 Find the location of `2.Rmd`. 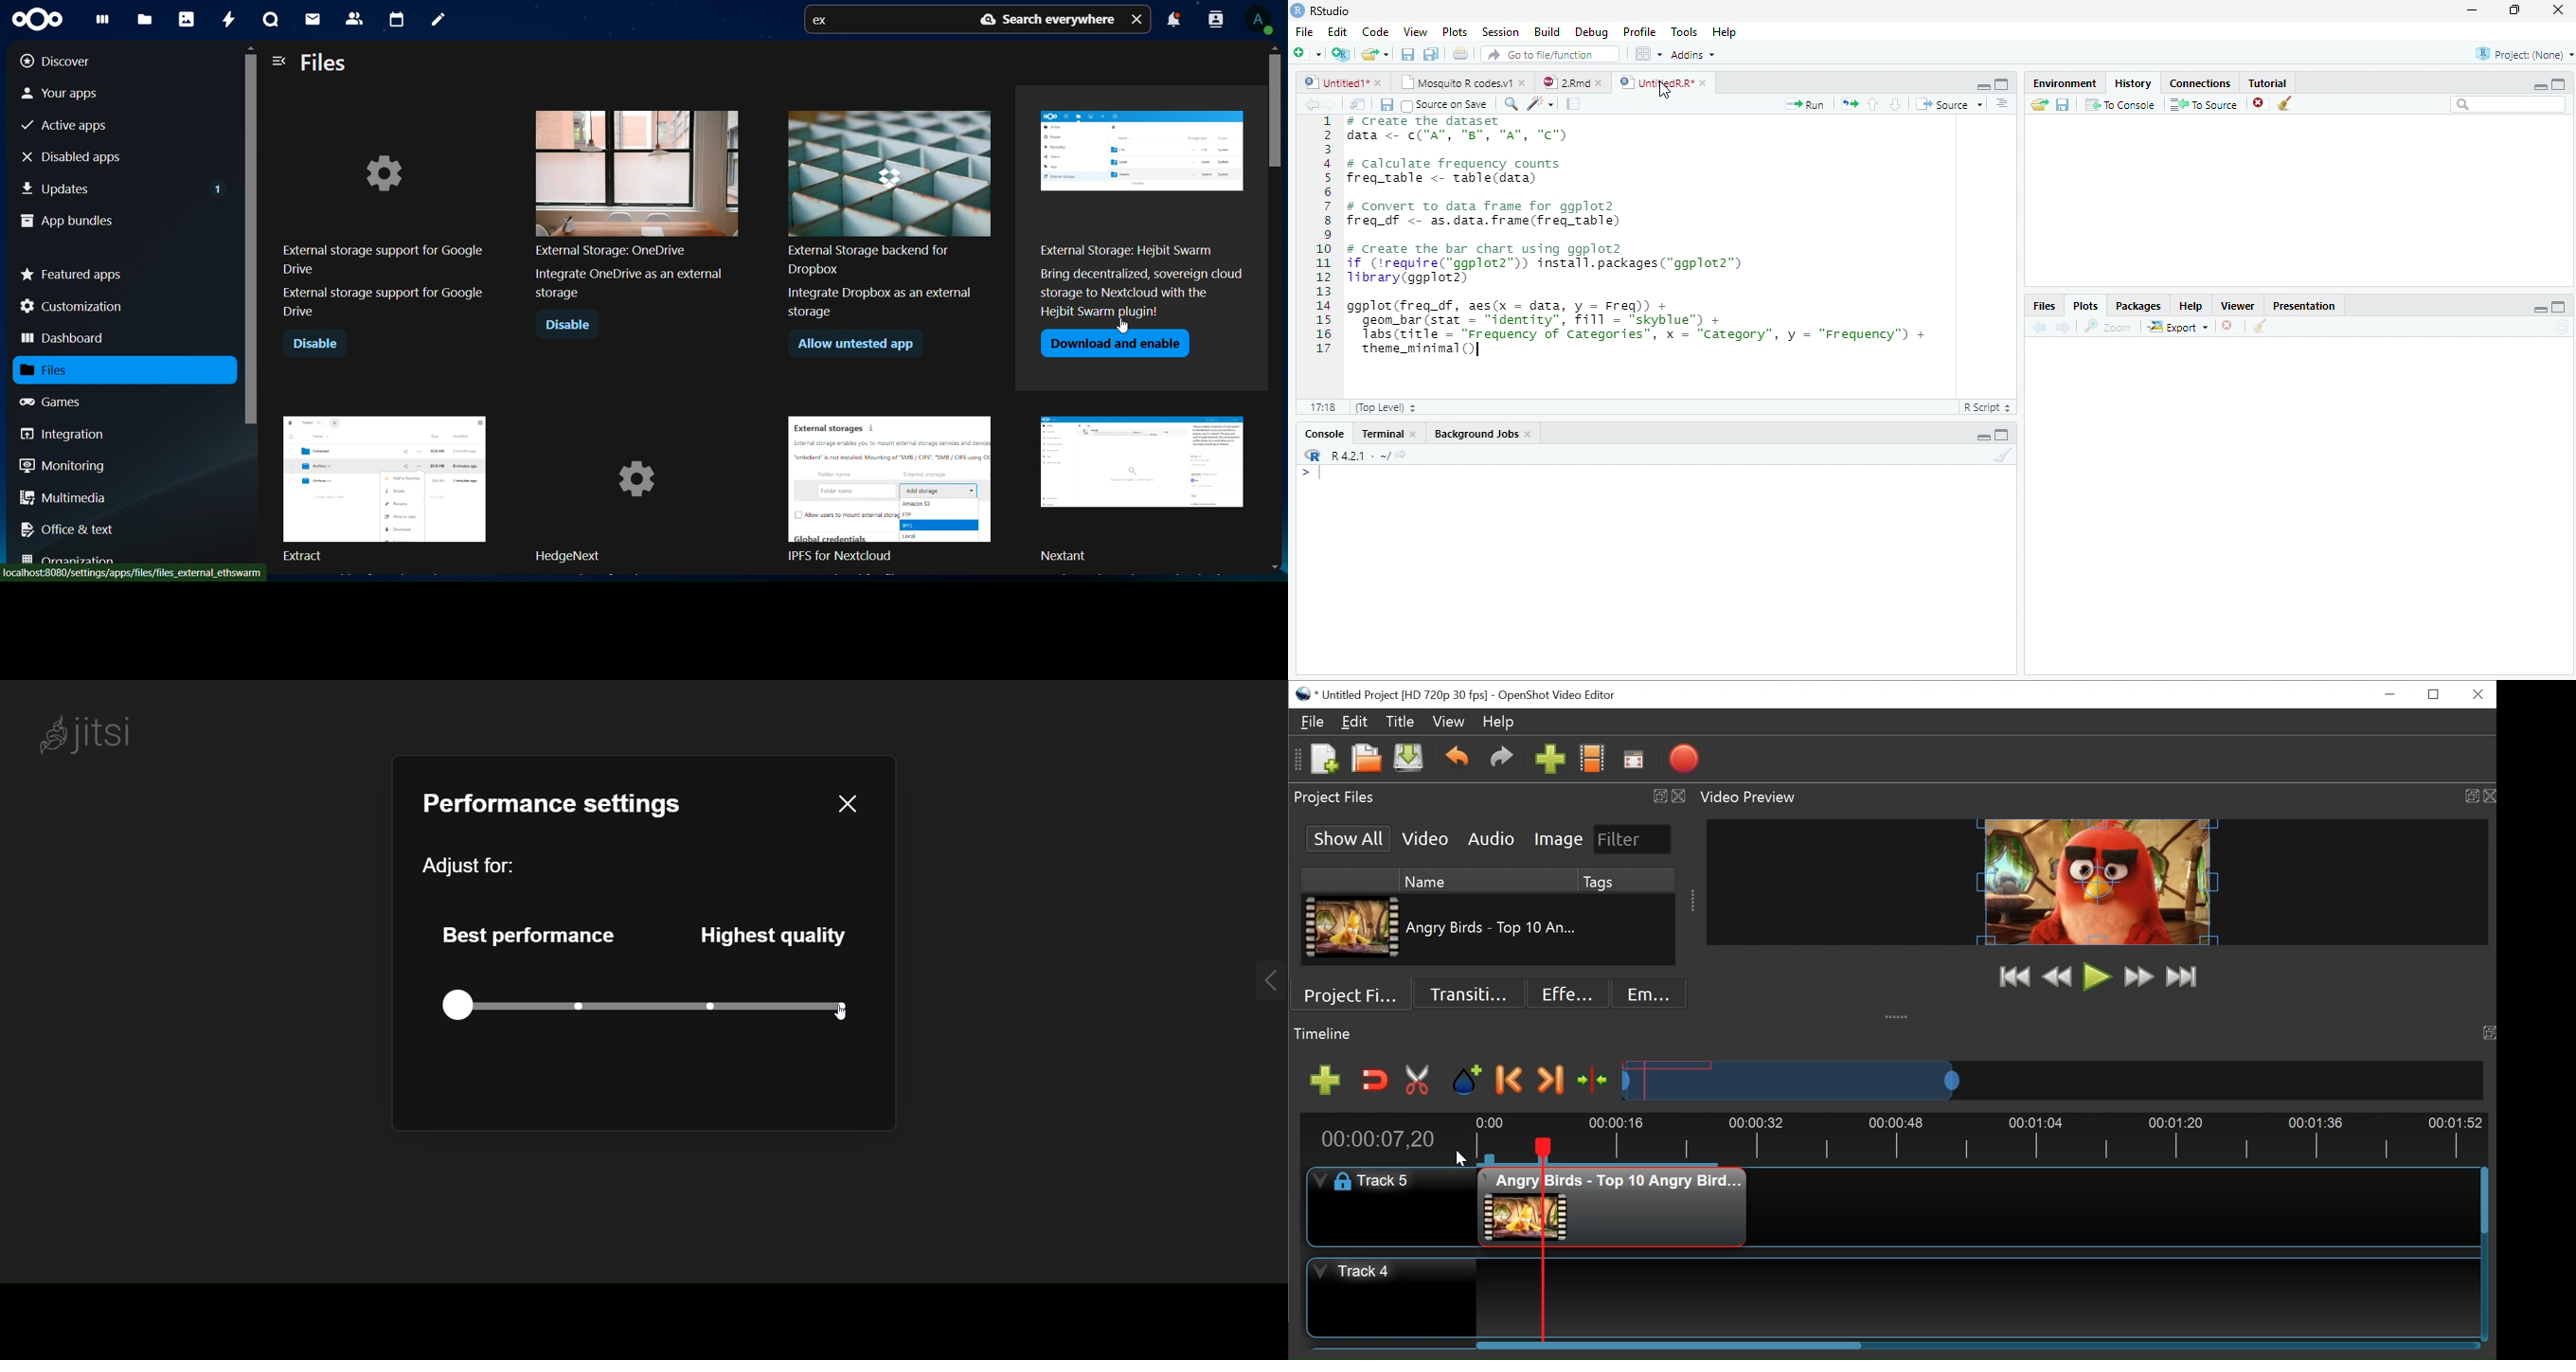

2.Rmd is located at coordinates (1572, 84).